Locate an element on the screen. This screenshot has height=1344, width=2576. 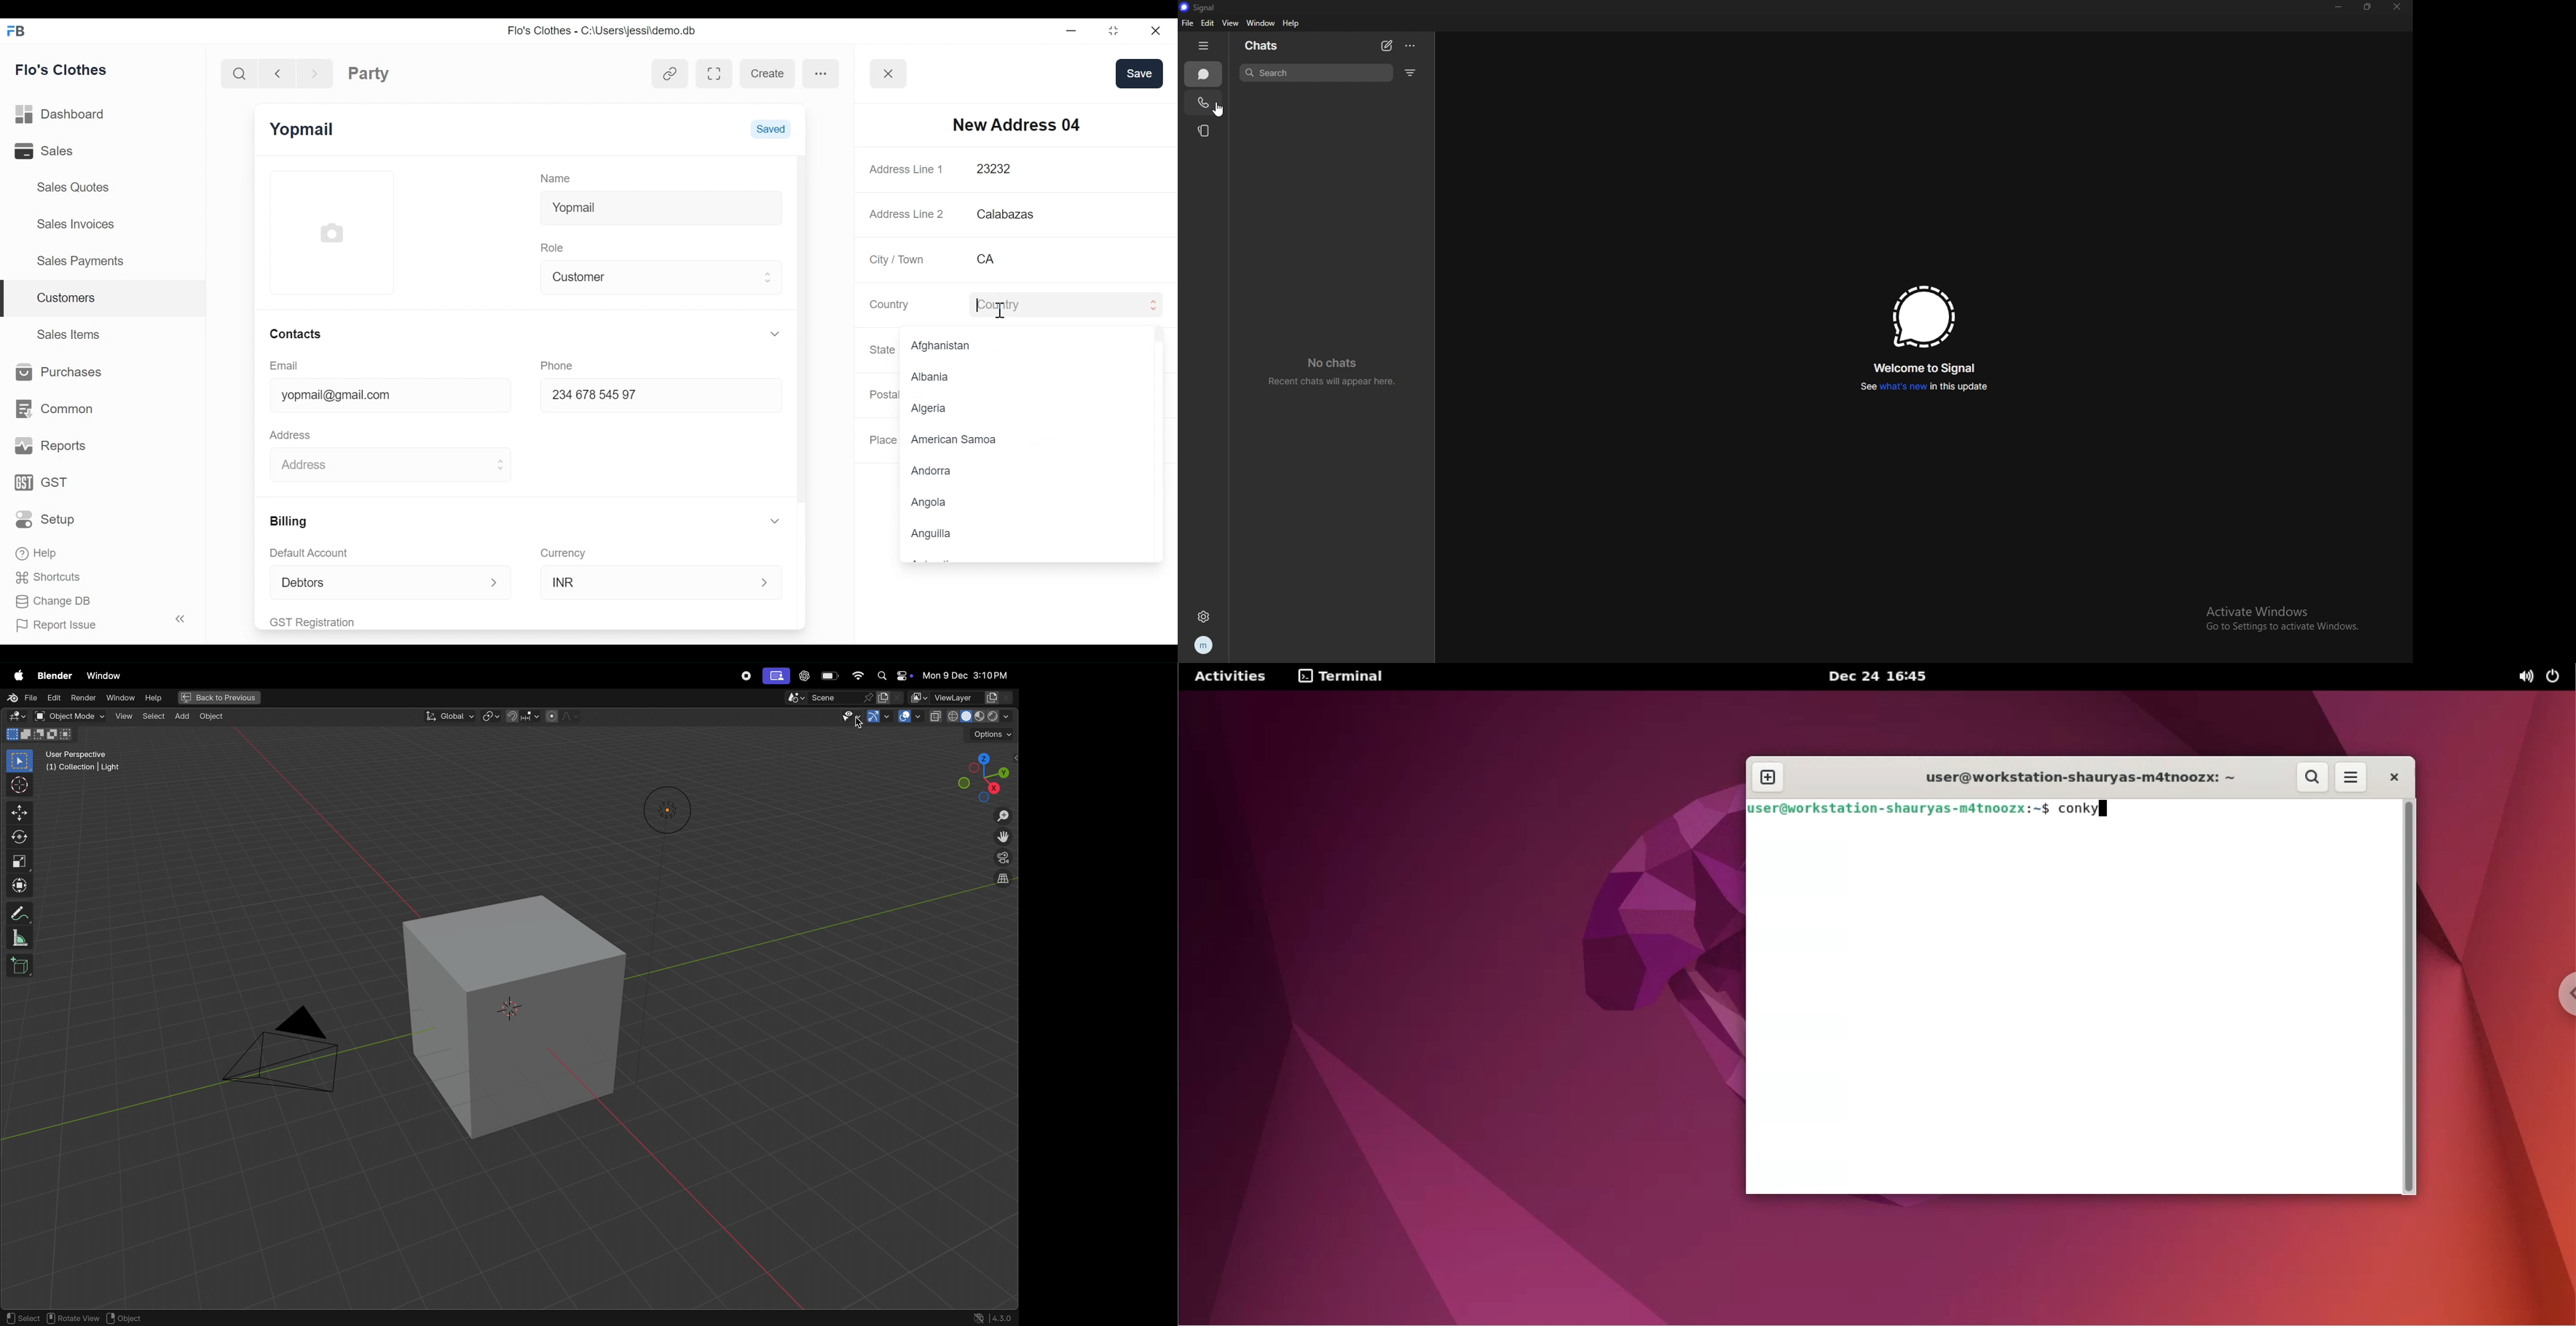
23232 is located at coordinates (1054, 169).